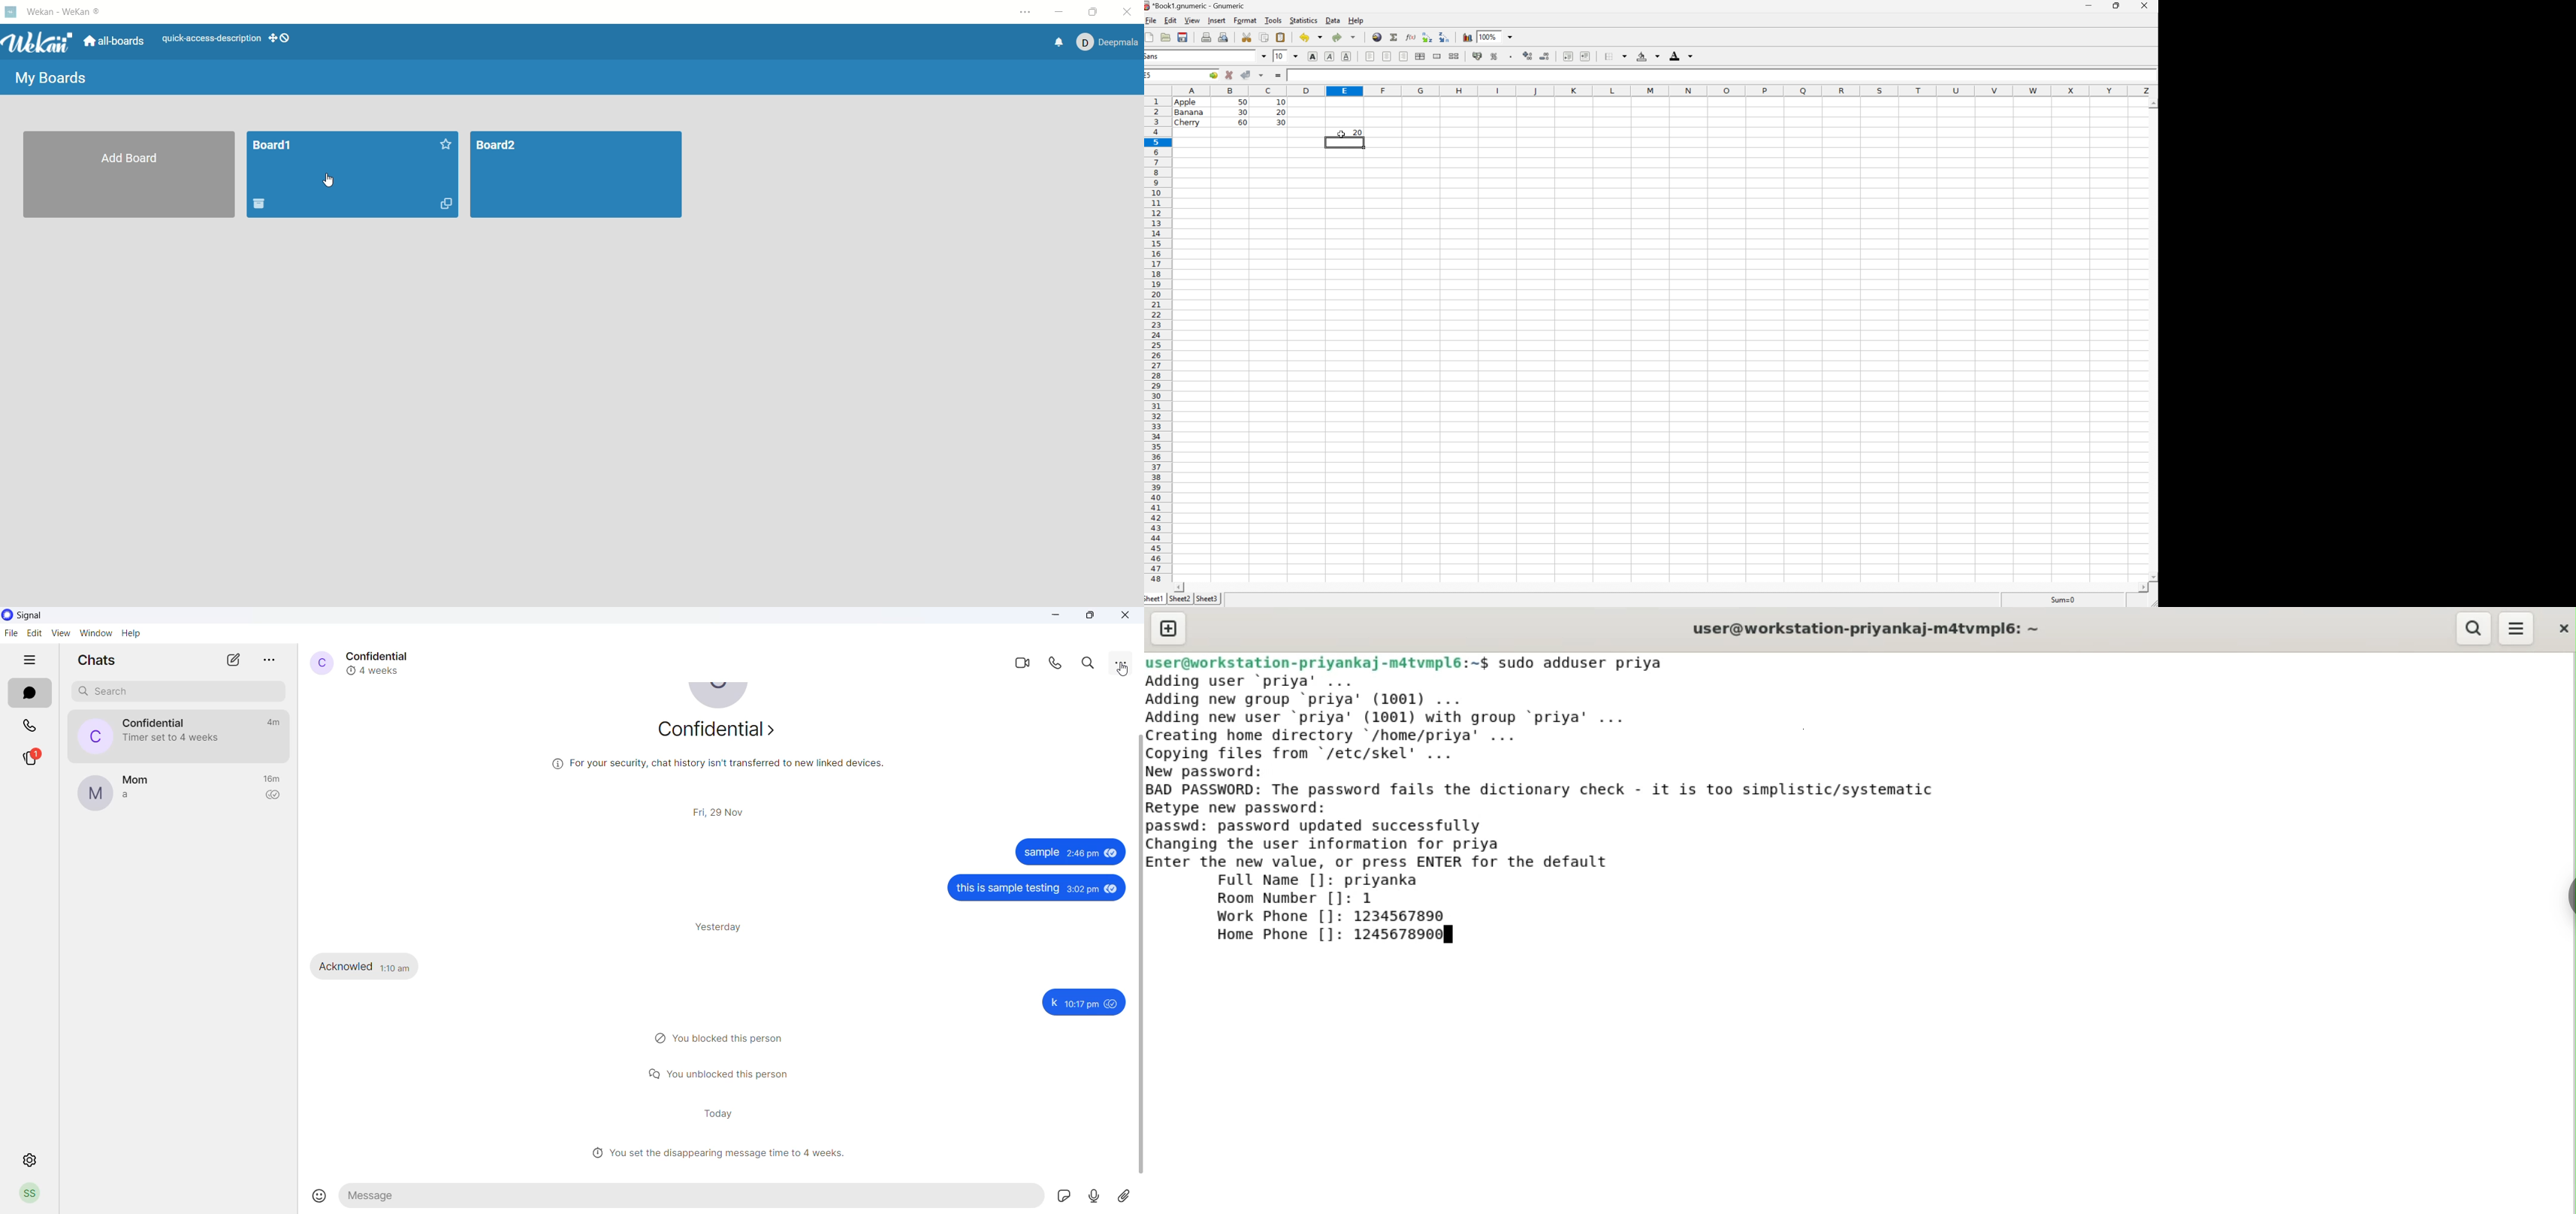 The image size is (2576, 1232). What do you see at coordinates (1528, 55) in the screenshot?
I see `increase number of decimals displayed` at bounding box center [1528, 55].